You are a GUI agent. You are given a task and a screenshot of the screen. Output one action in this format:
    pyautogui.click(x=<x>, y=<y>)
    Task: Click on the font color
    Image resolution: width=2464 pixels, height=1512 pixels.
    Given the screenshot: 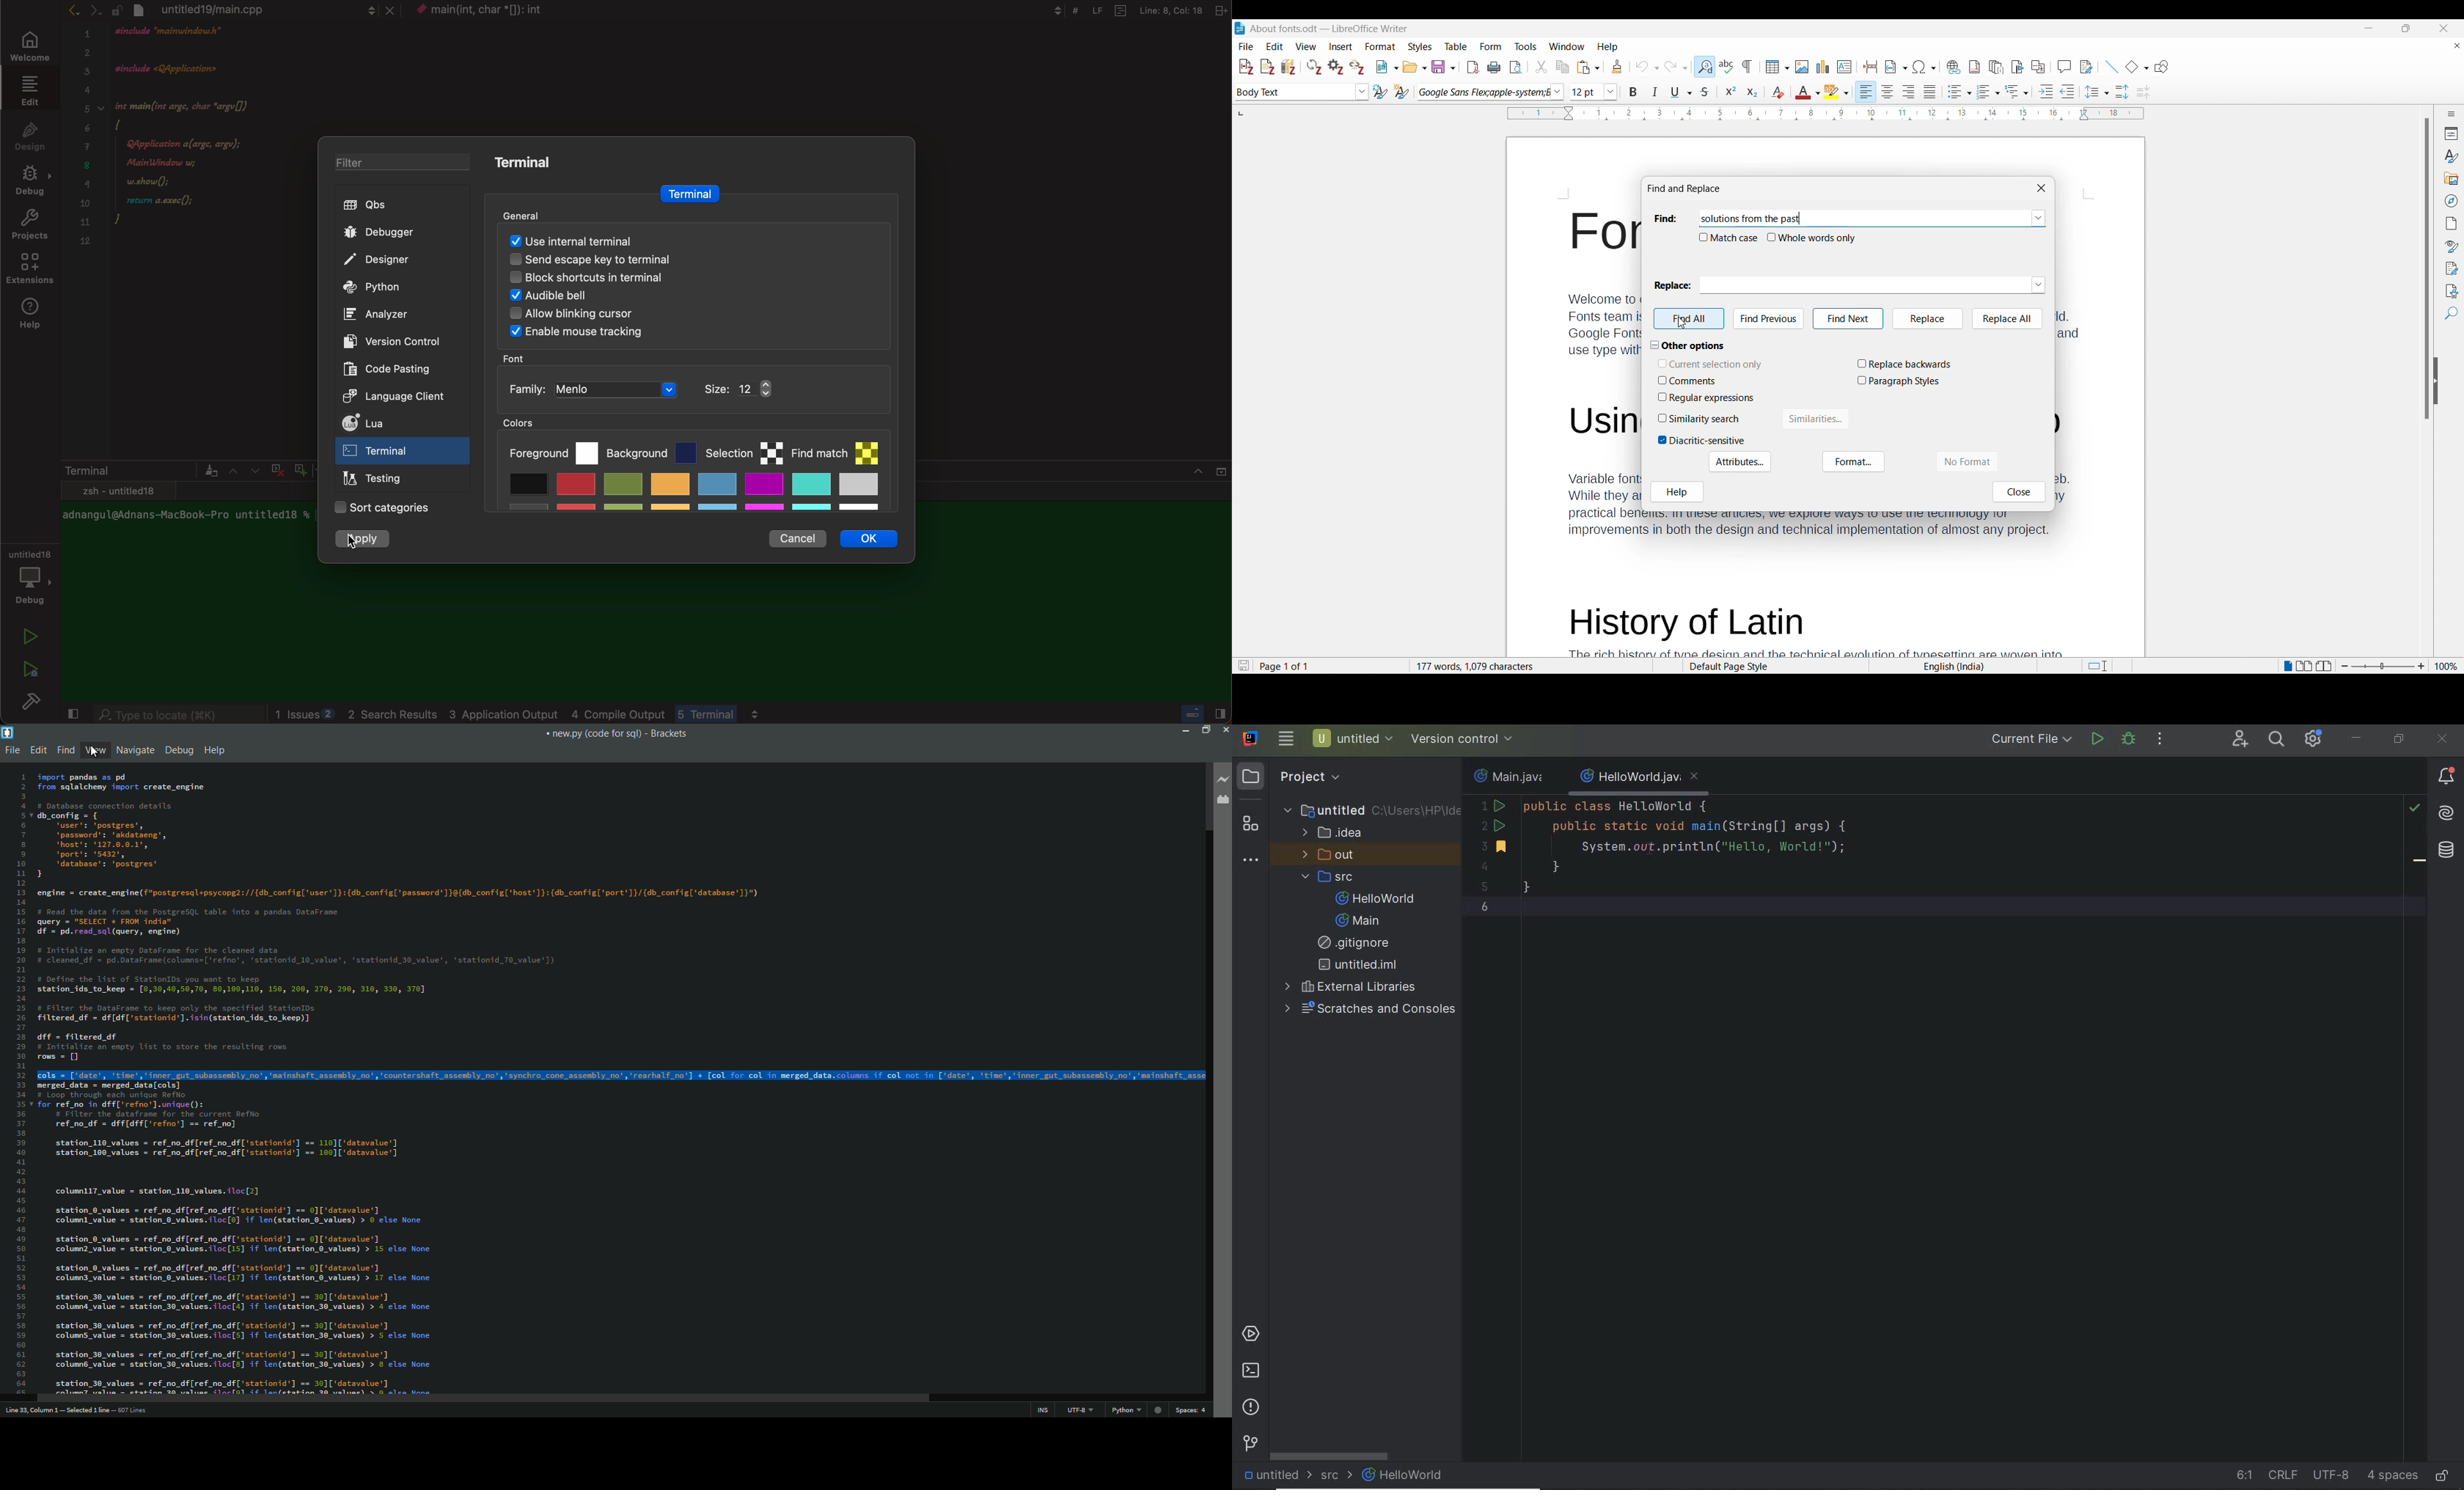 What is the action you would take?
    pyautogui.click(x=1807, y=93)
    